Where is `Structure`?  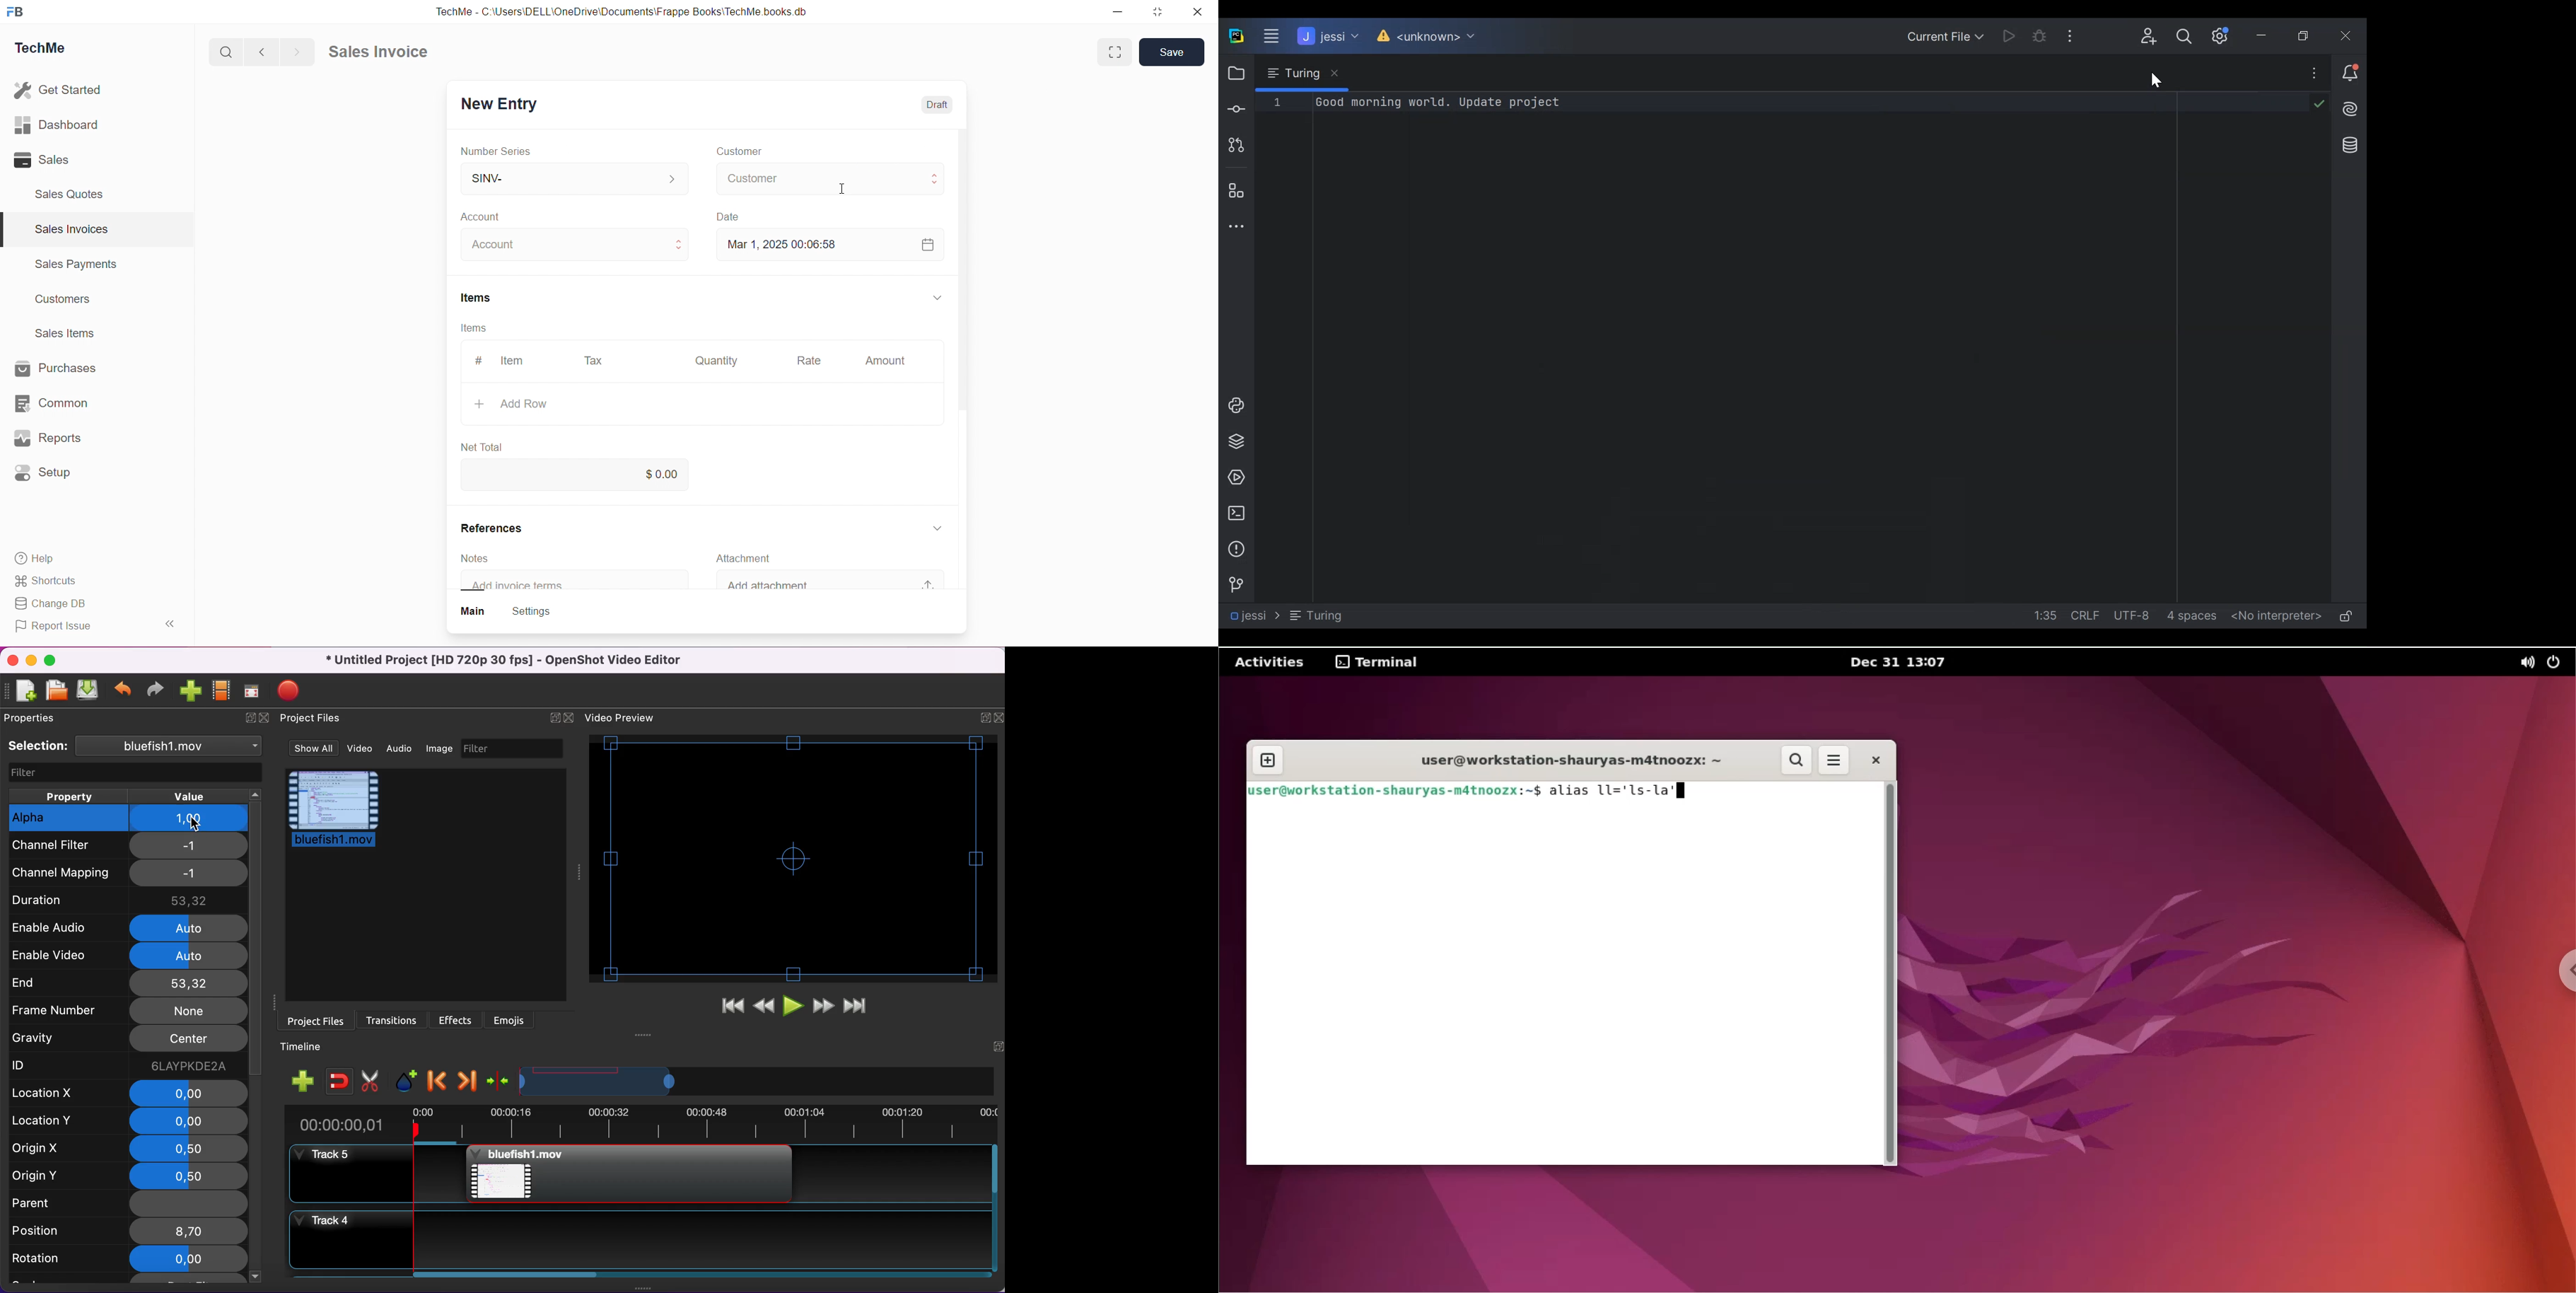 Structure is located at coordinates (1234, 190).